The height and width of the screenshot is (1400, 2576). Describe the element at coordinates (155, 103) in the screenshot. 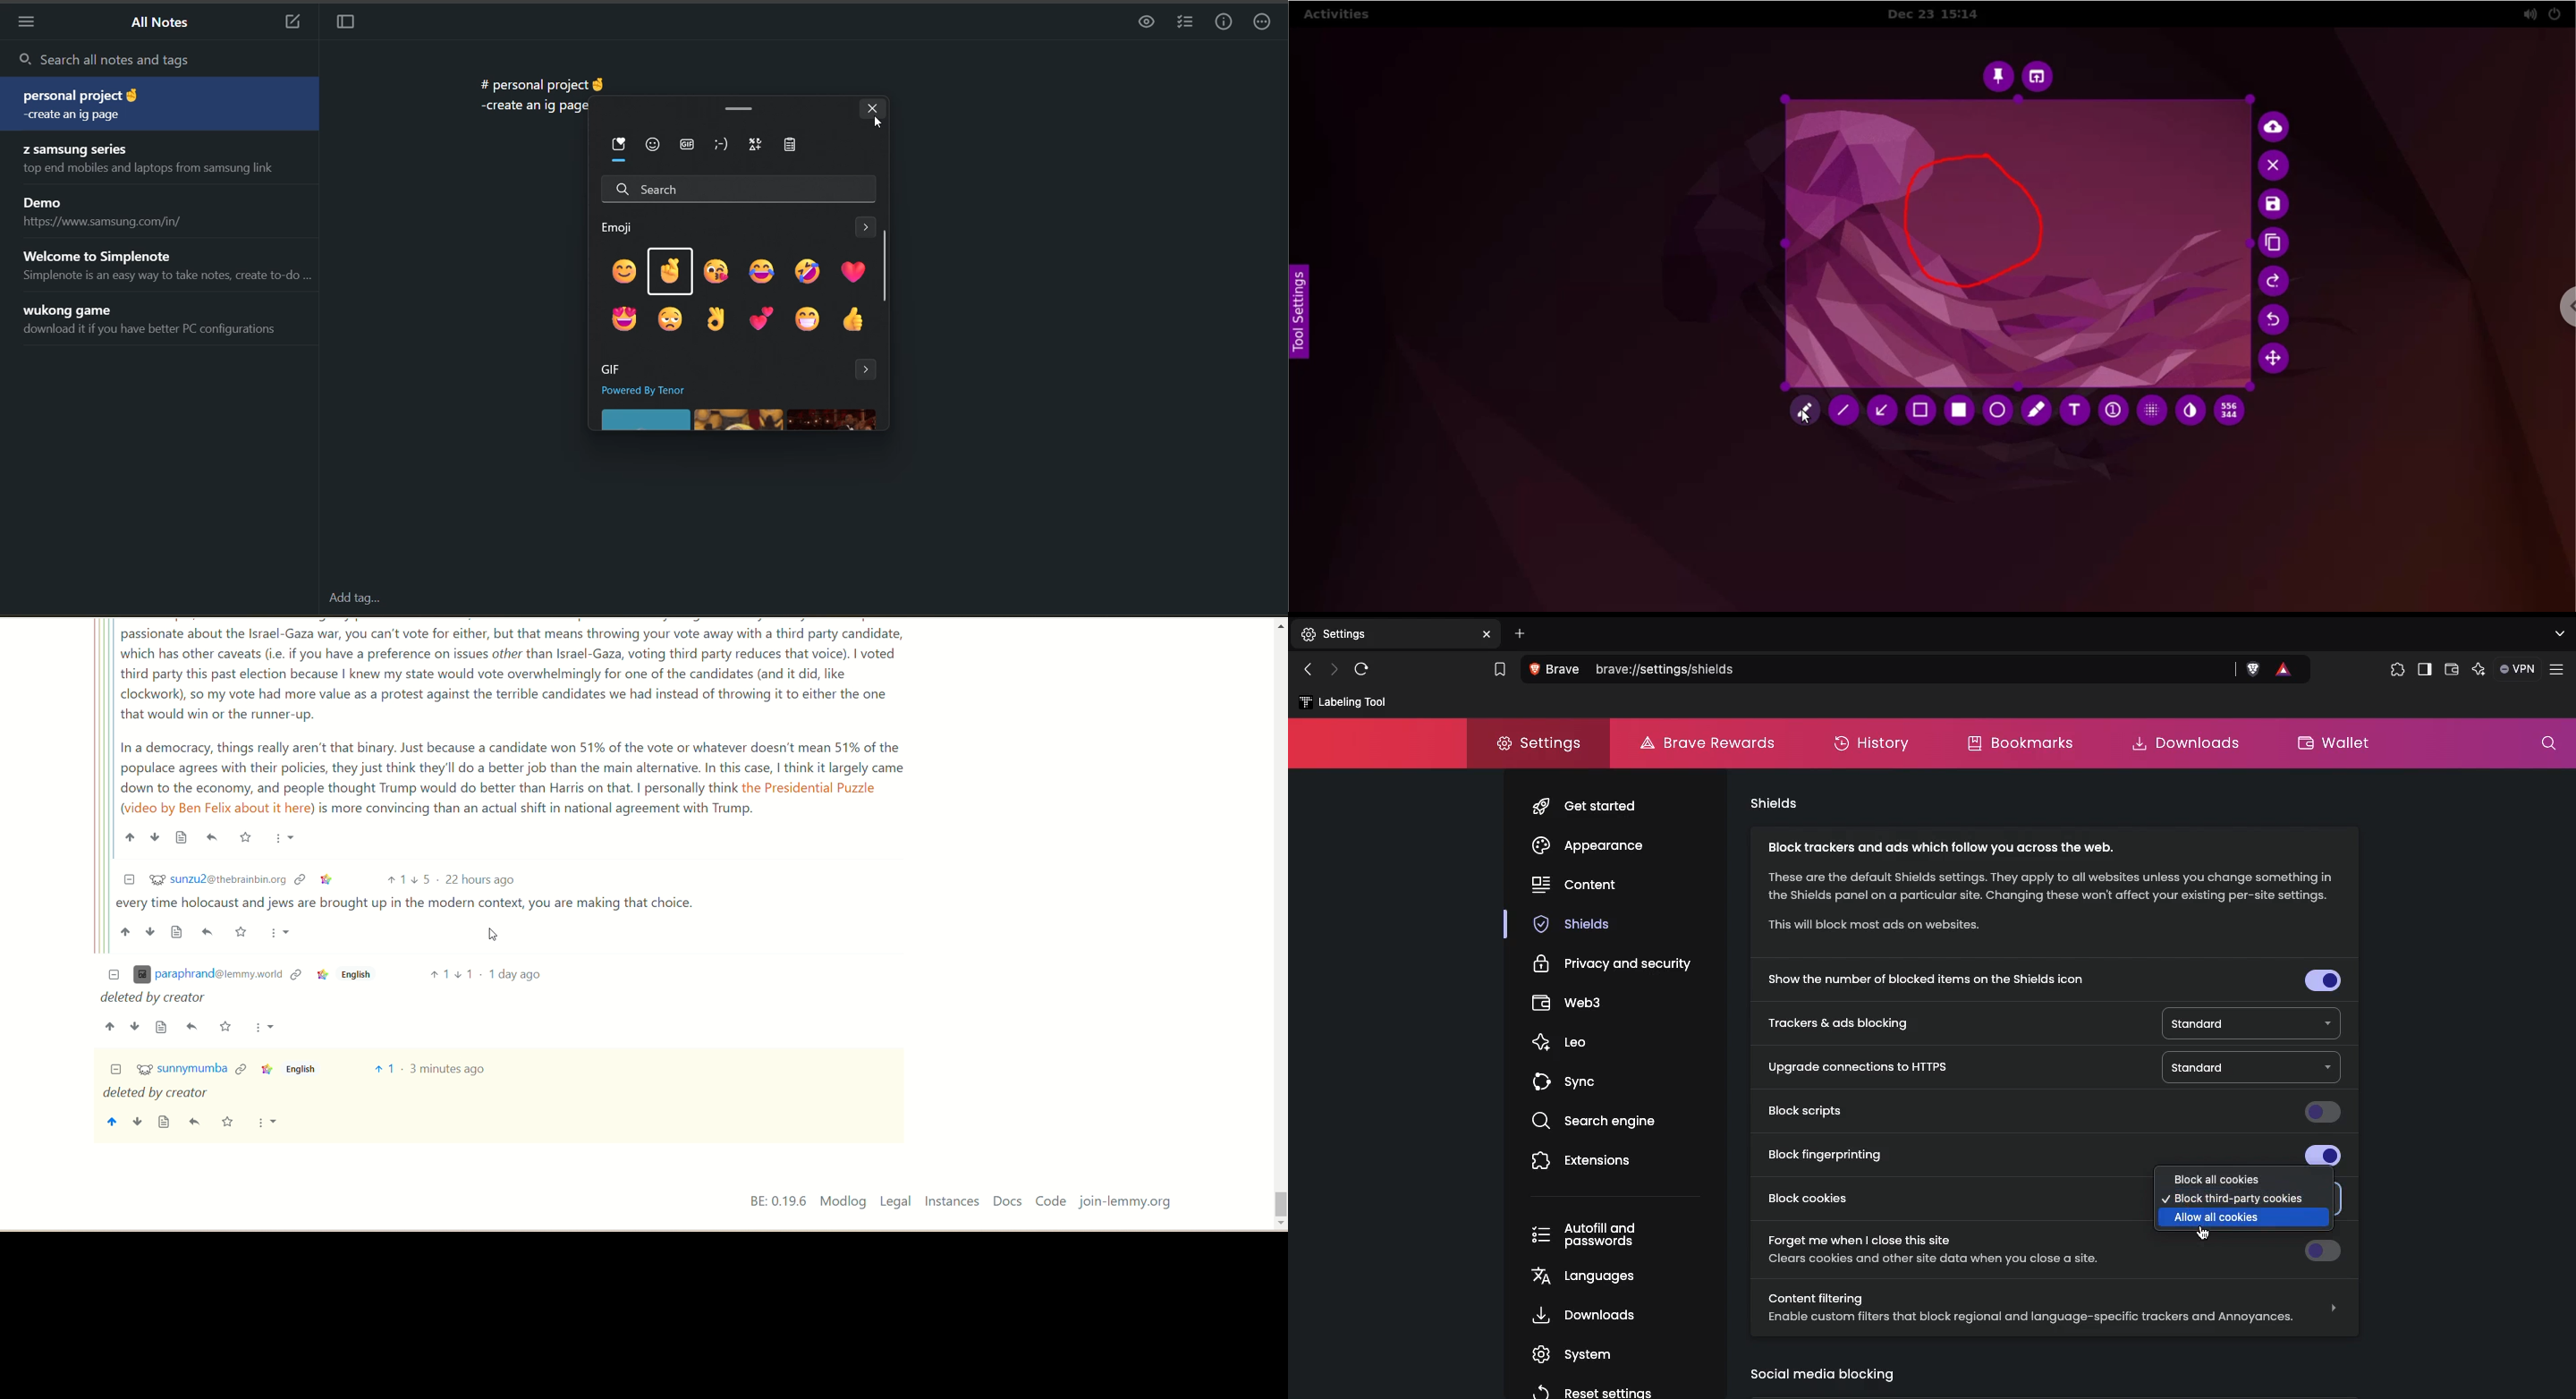

I see `note title and preview` at that location.